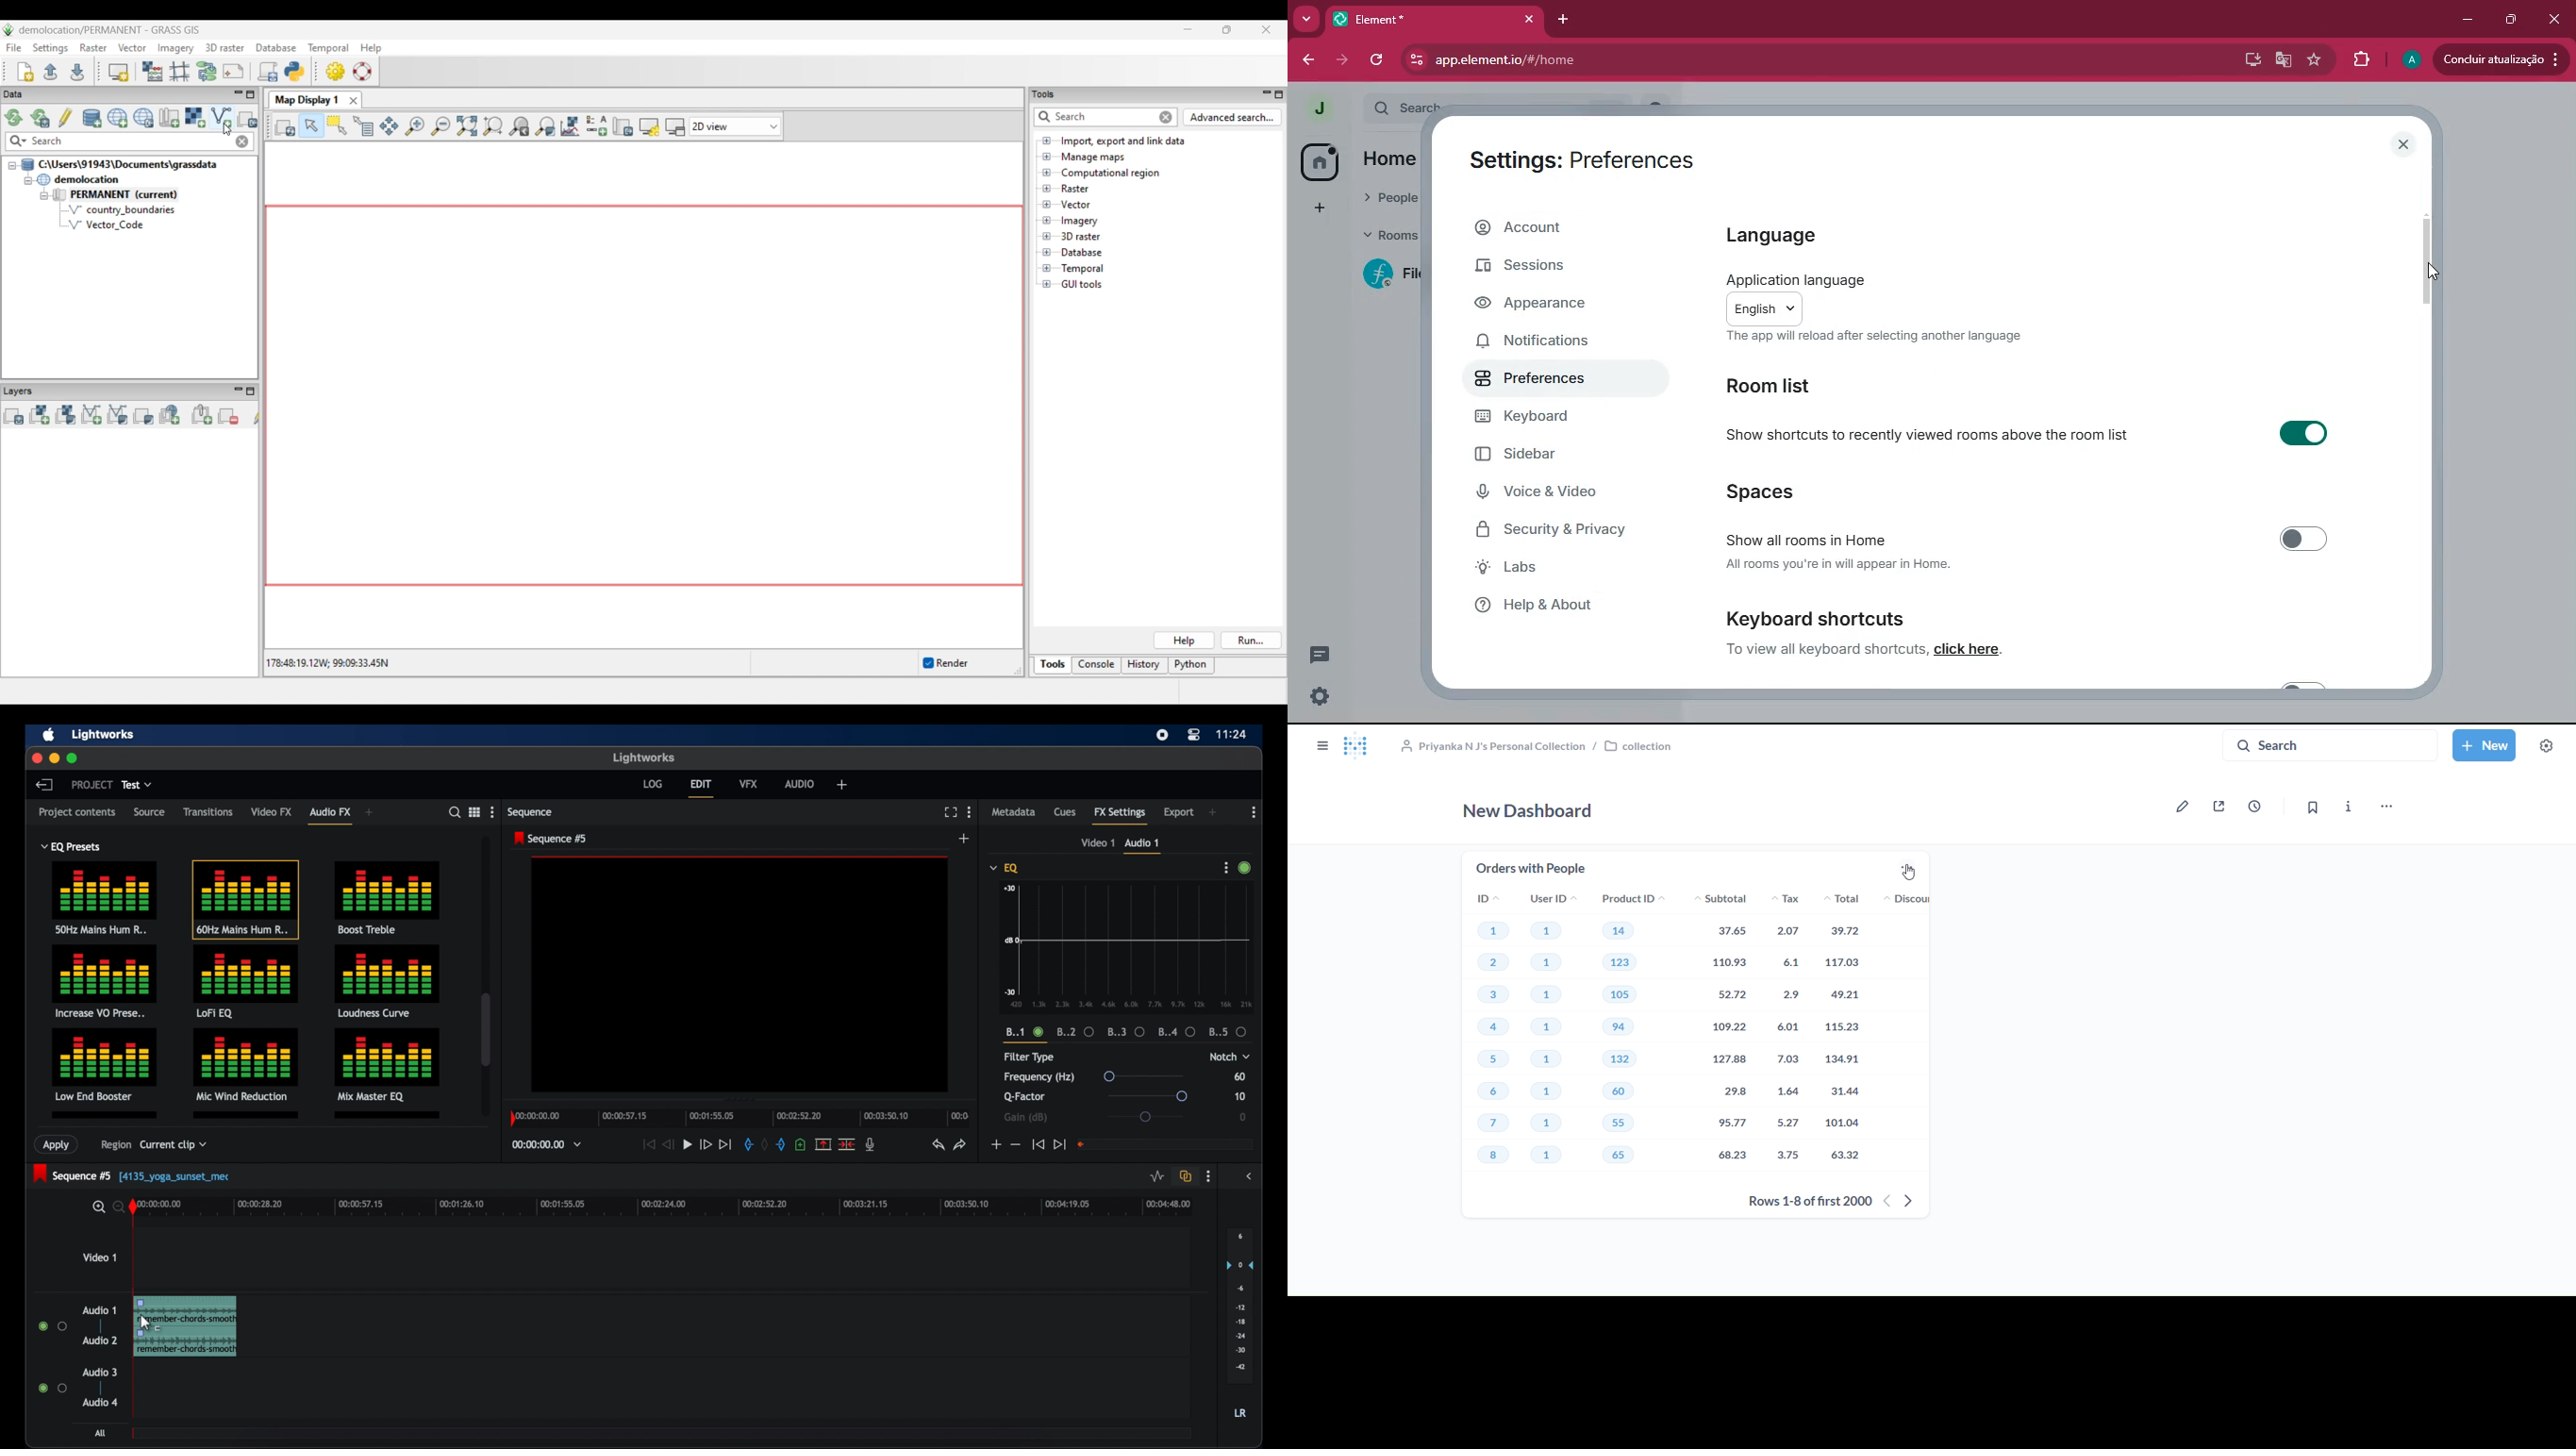  What do you see at coordinates (44, 784) in the screenshot?
I see `back` at bounding box center [44, 784].